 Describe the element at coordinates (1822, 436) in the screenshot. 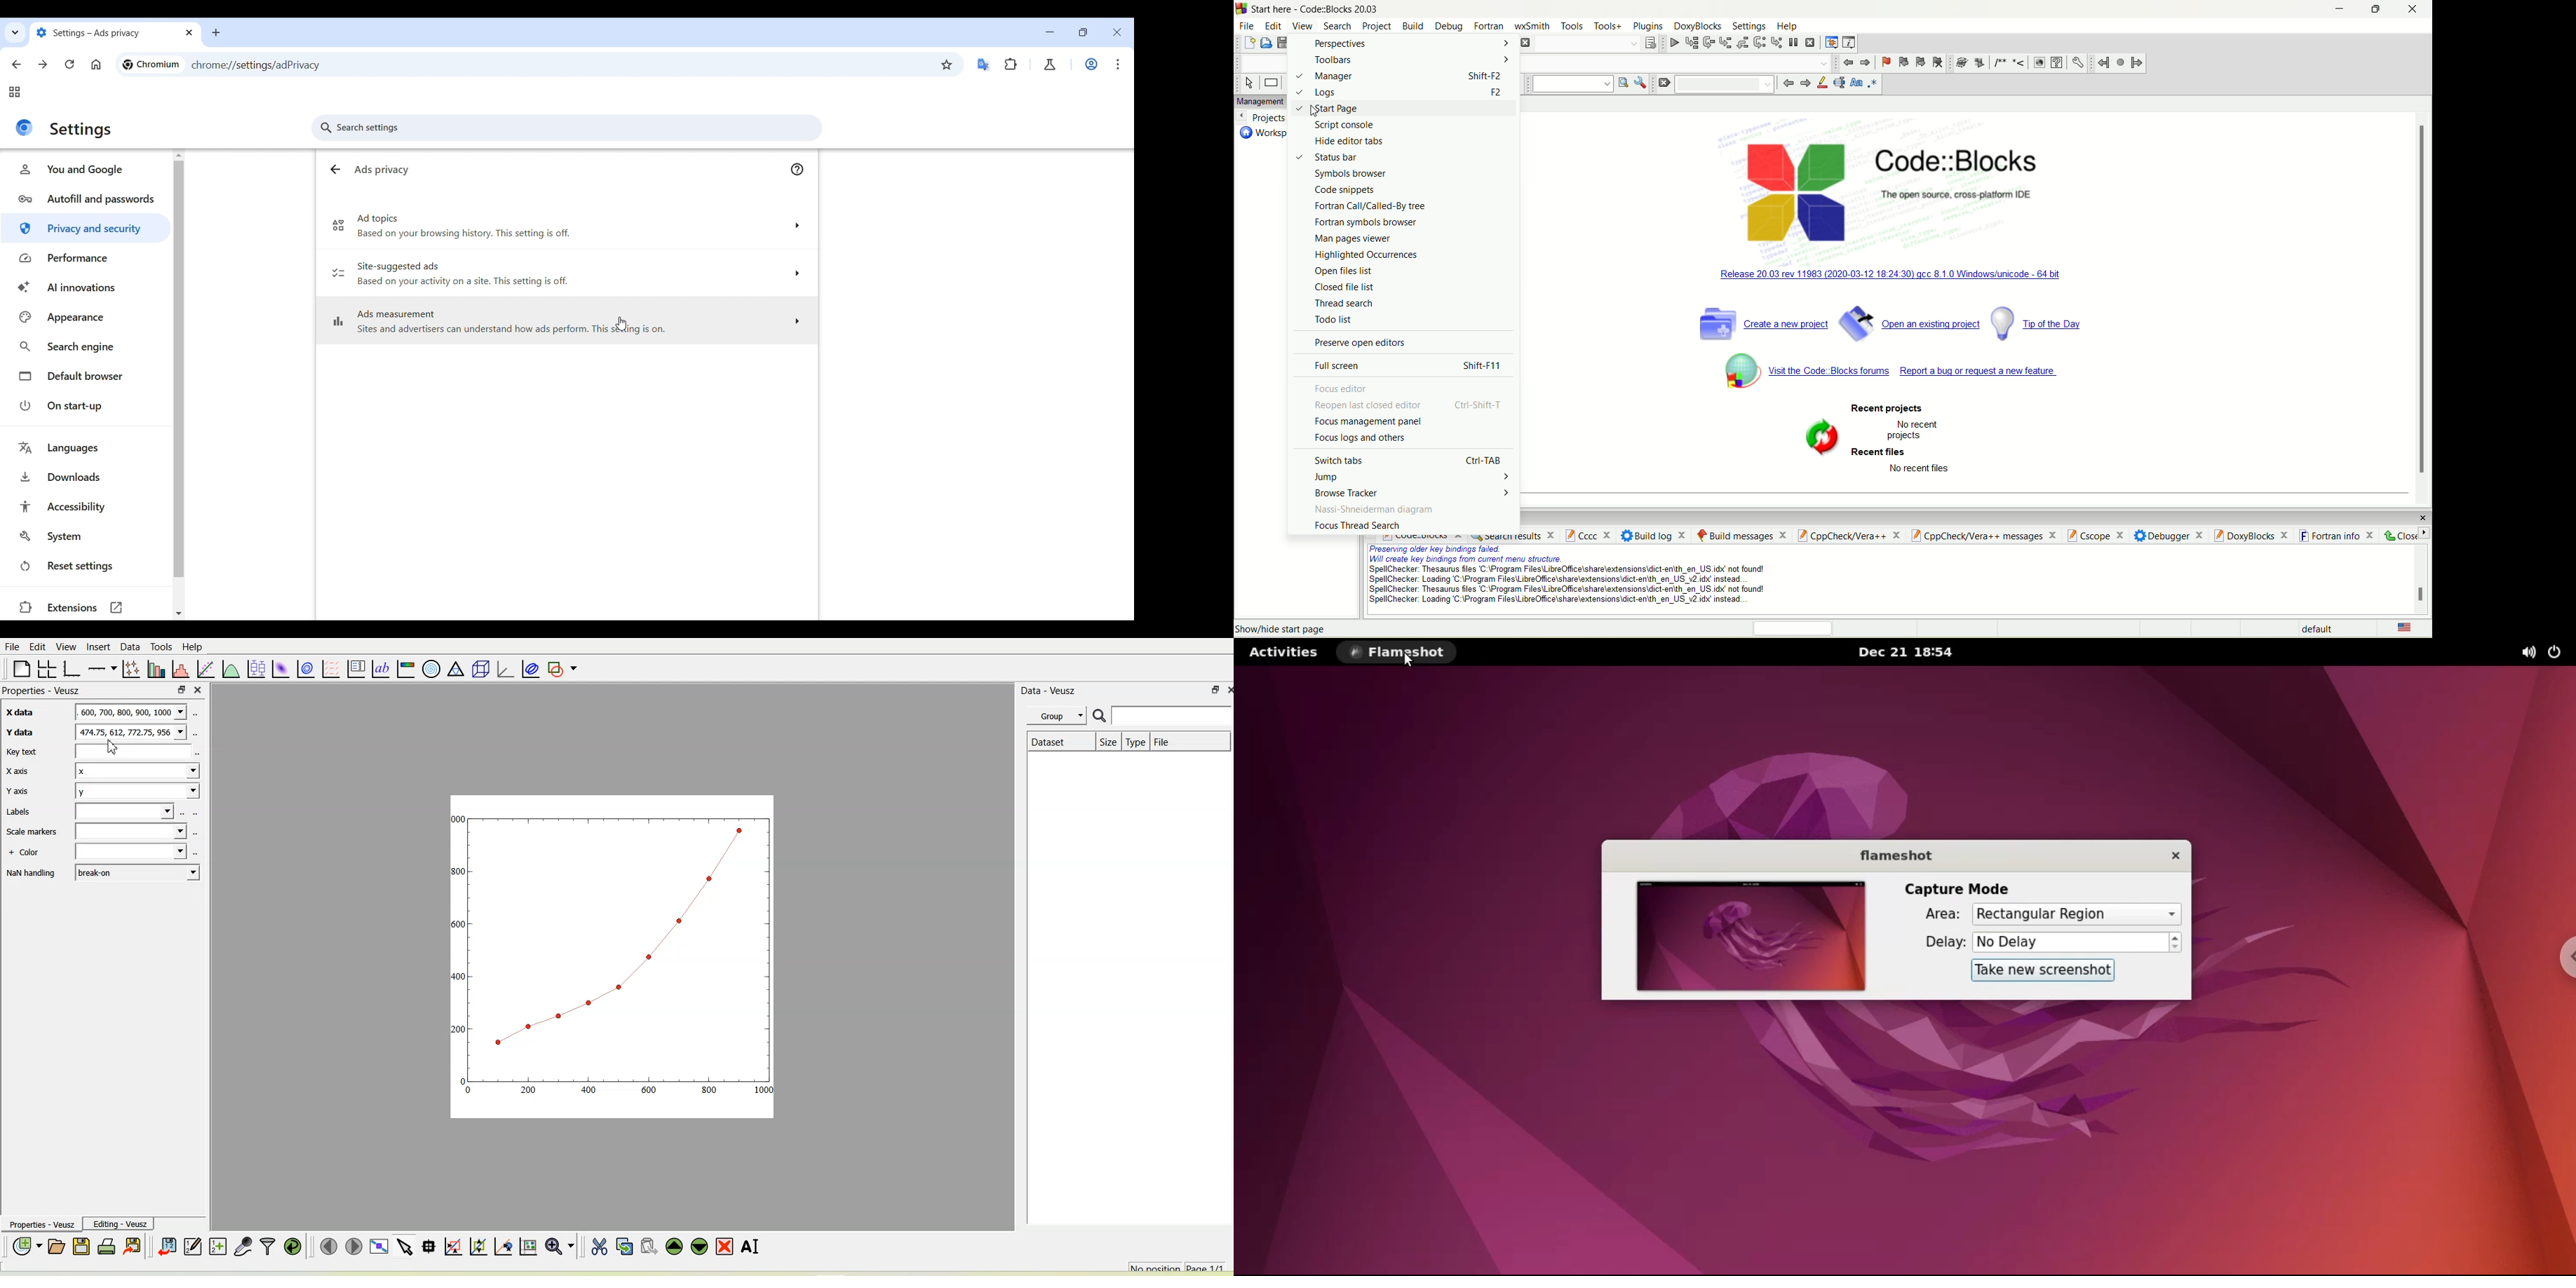

I see `symbol` at that location.